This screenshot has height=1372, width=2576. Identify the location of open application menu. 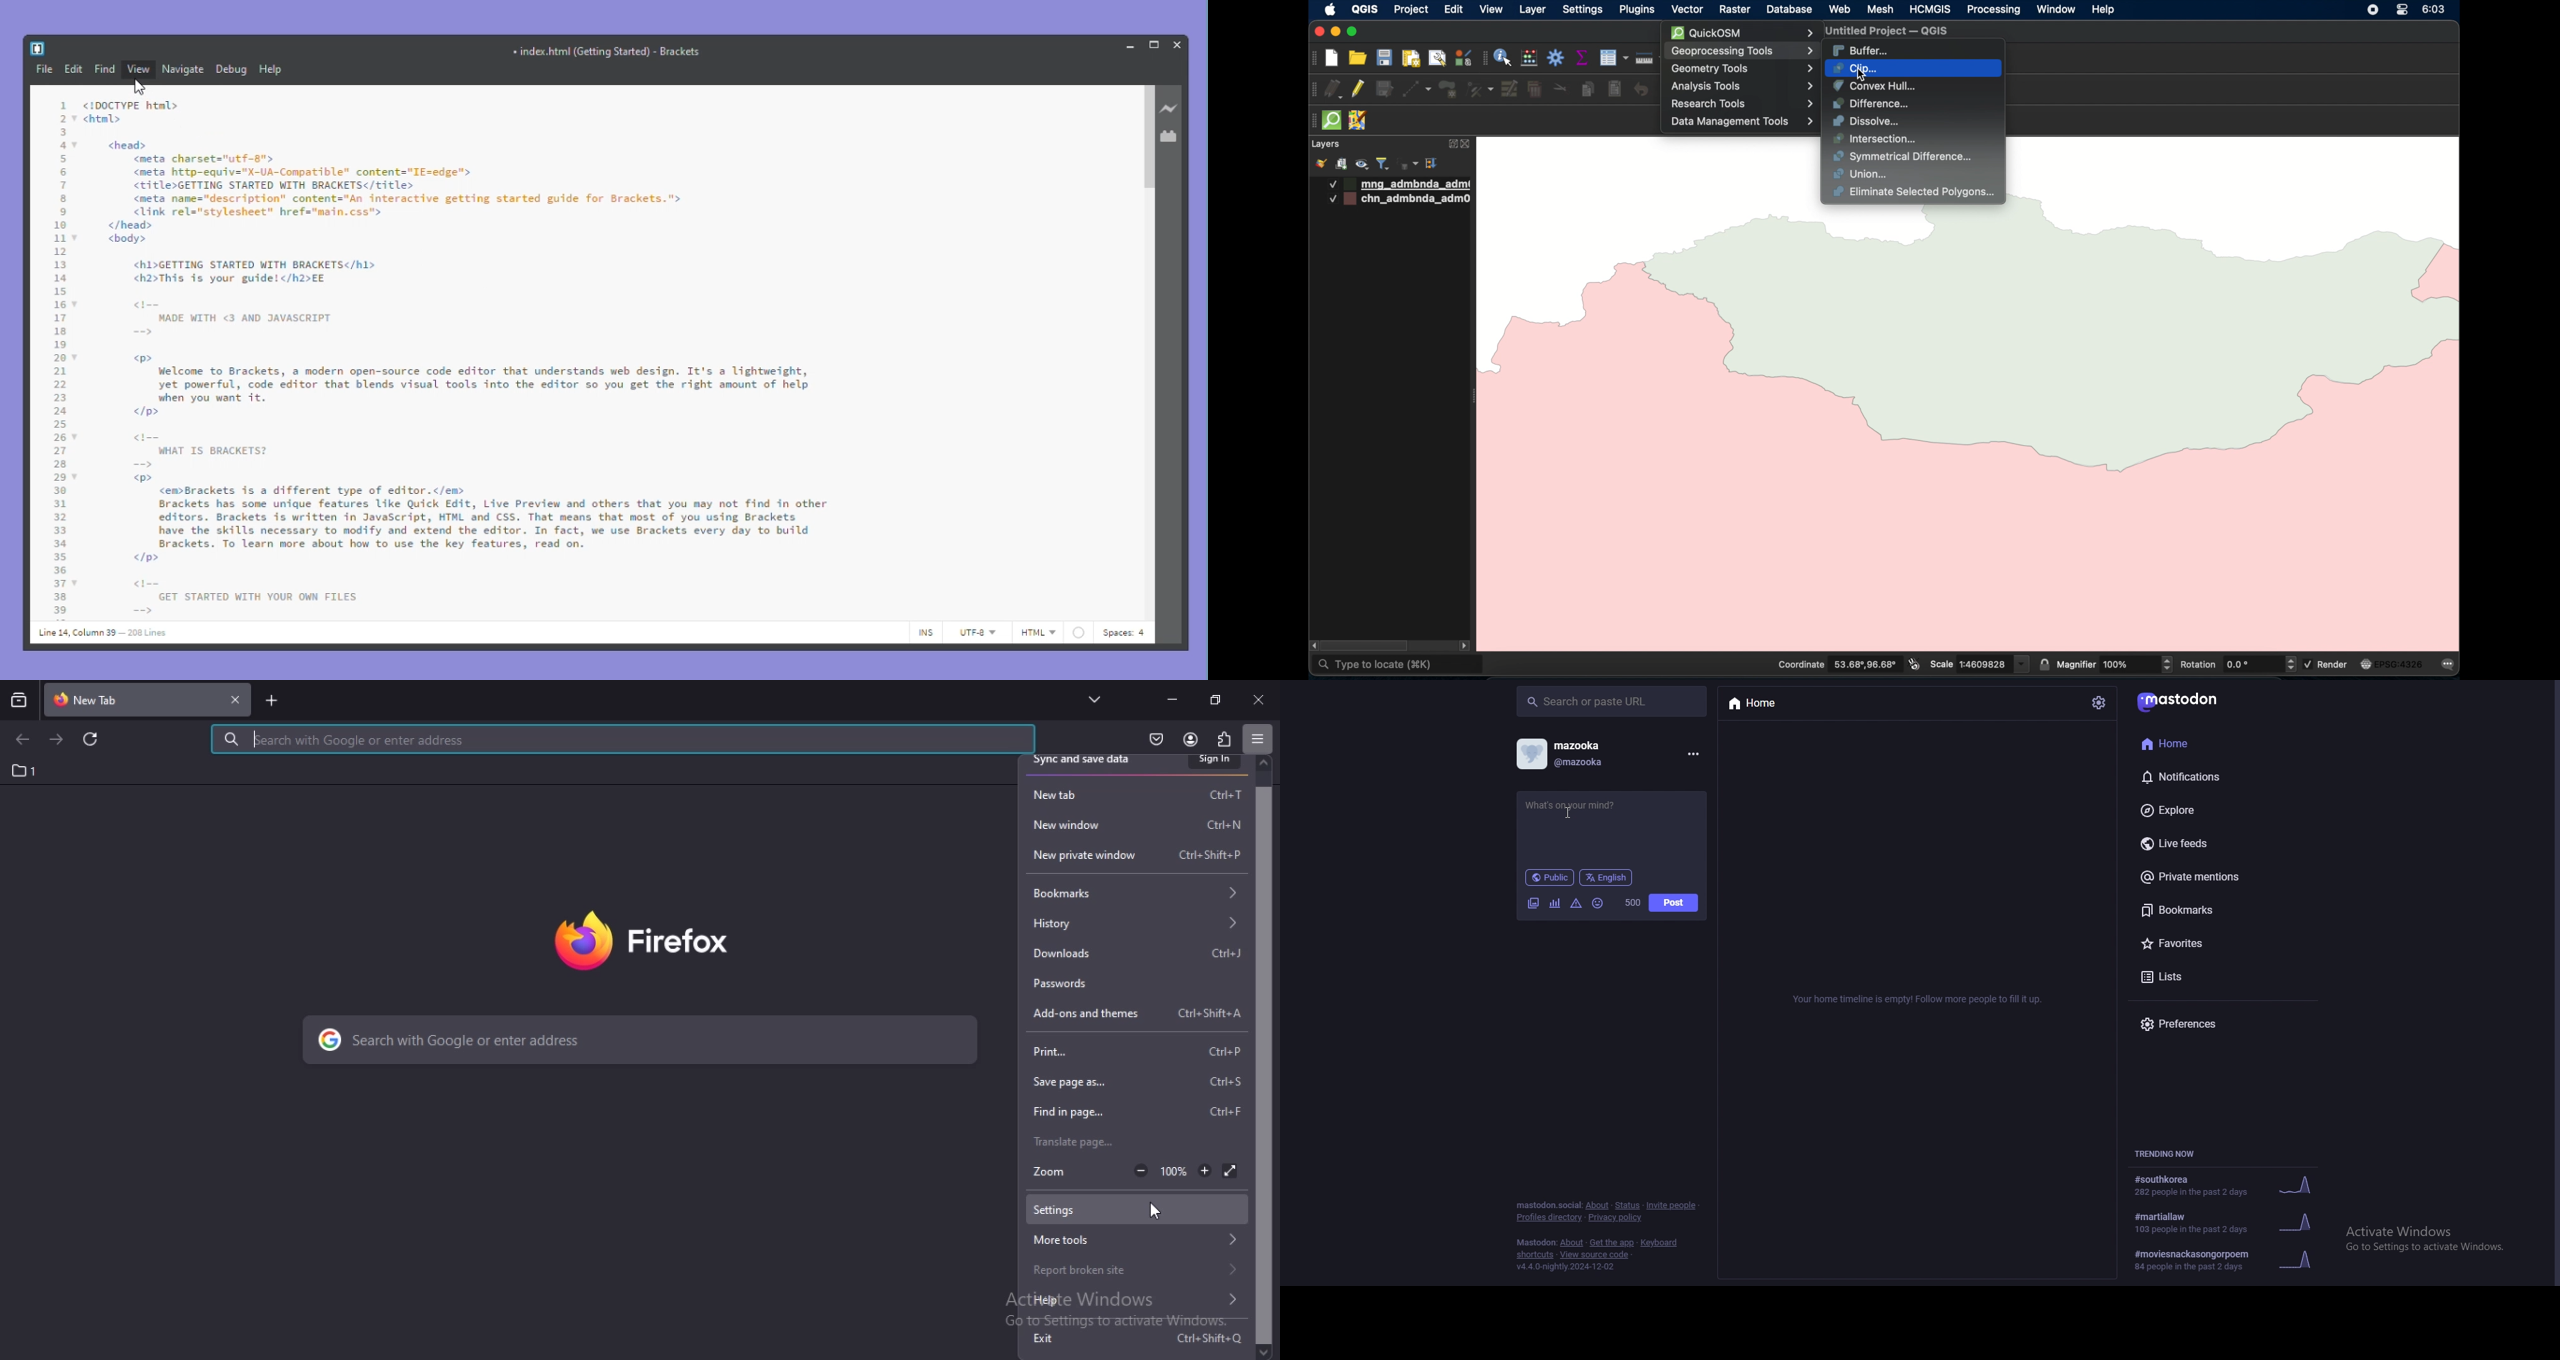
(1255, 739).